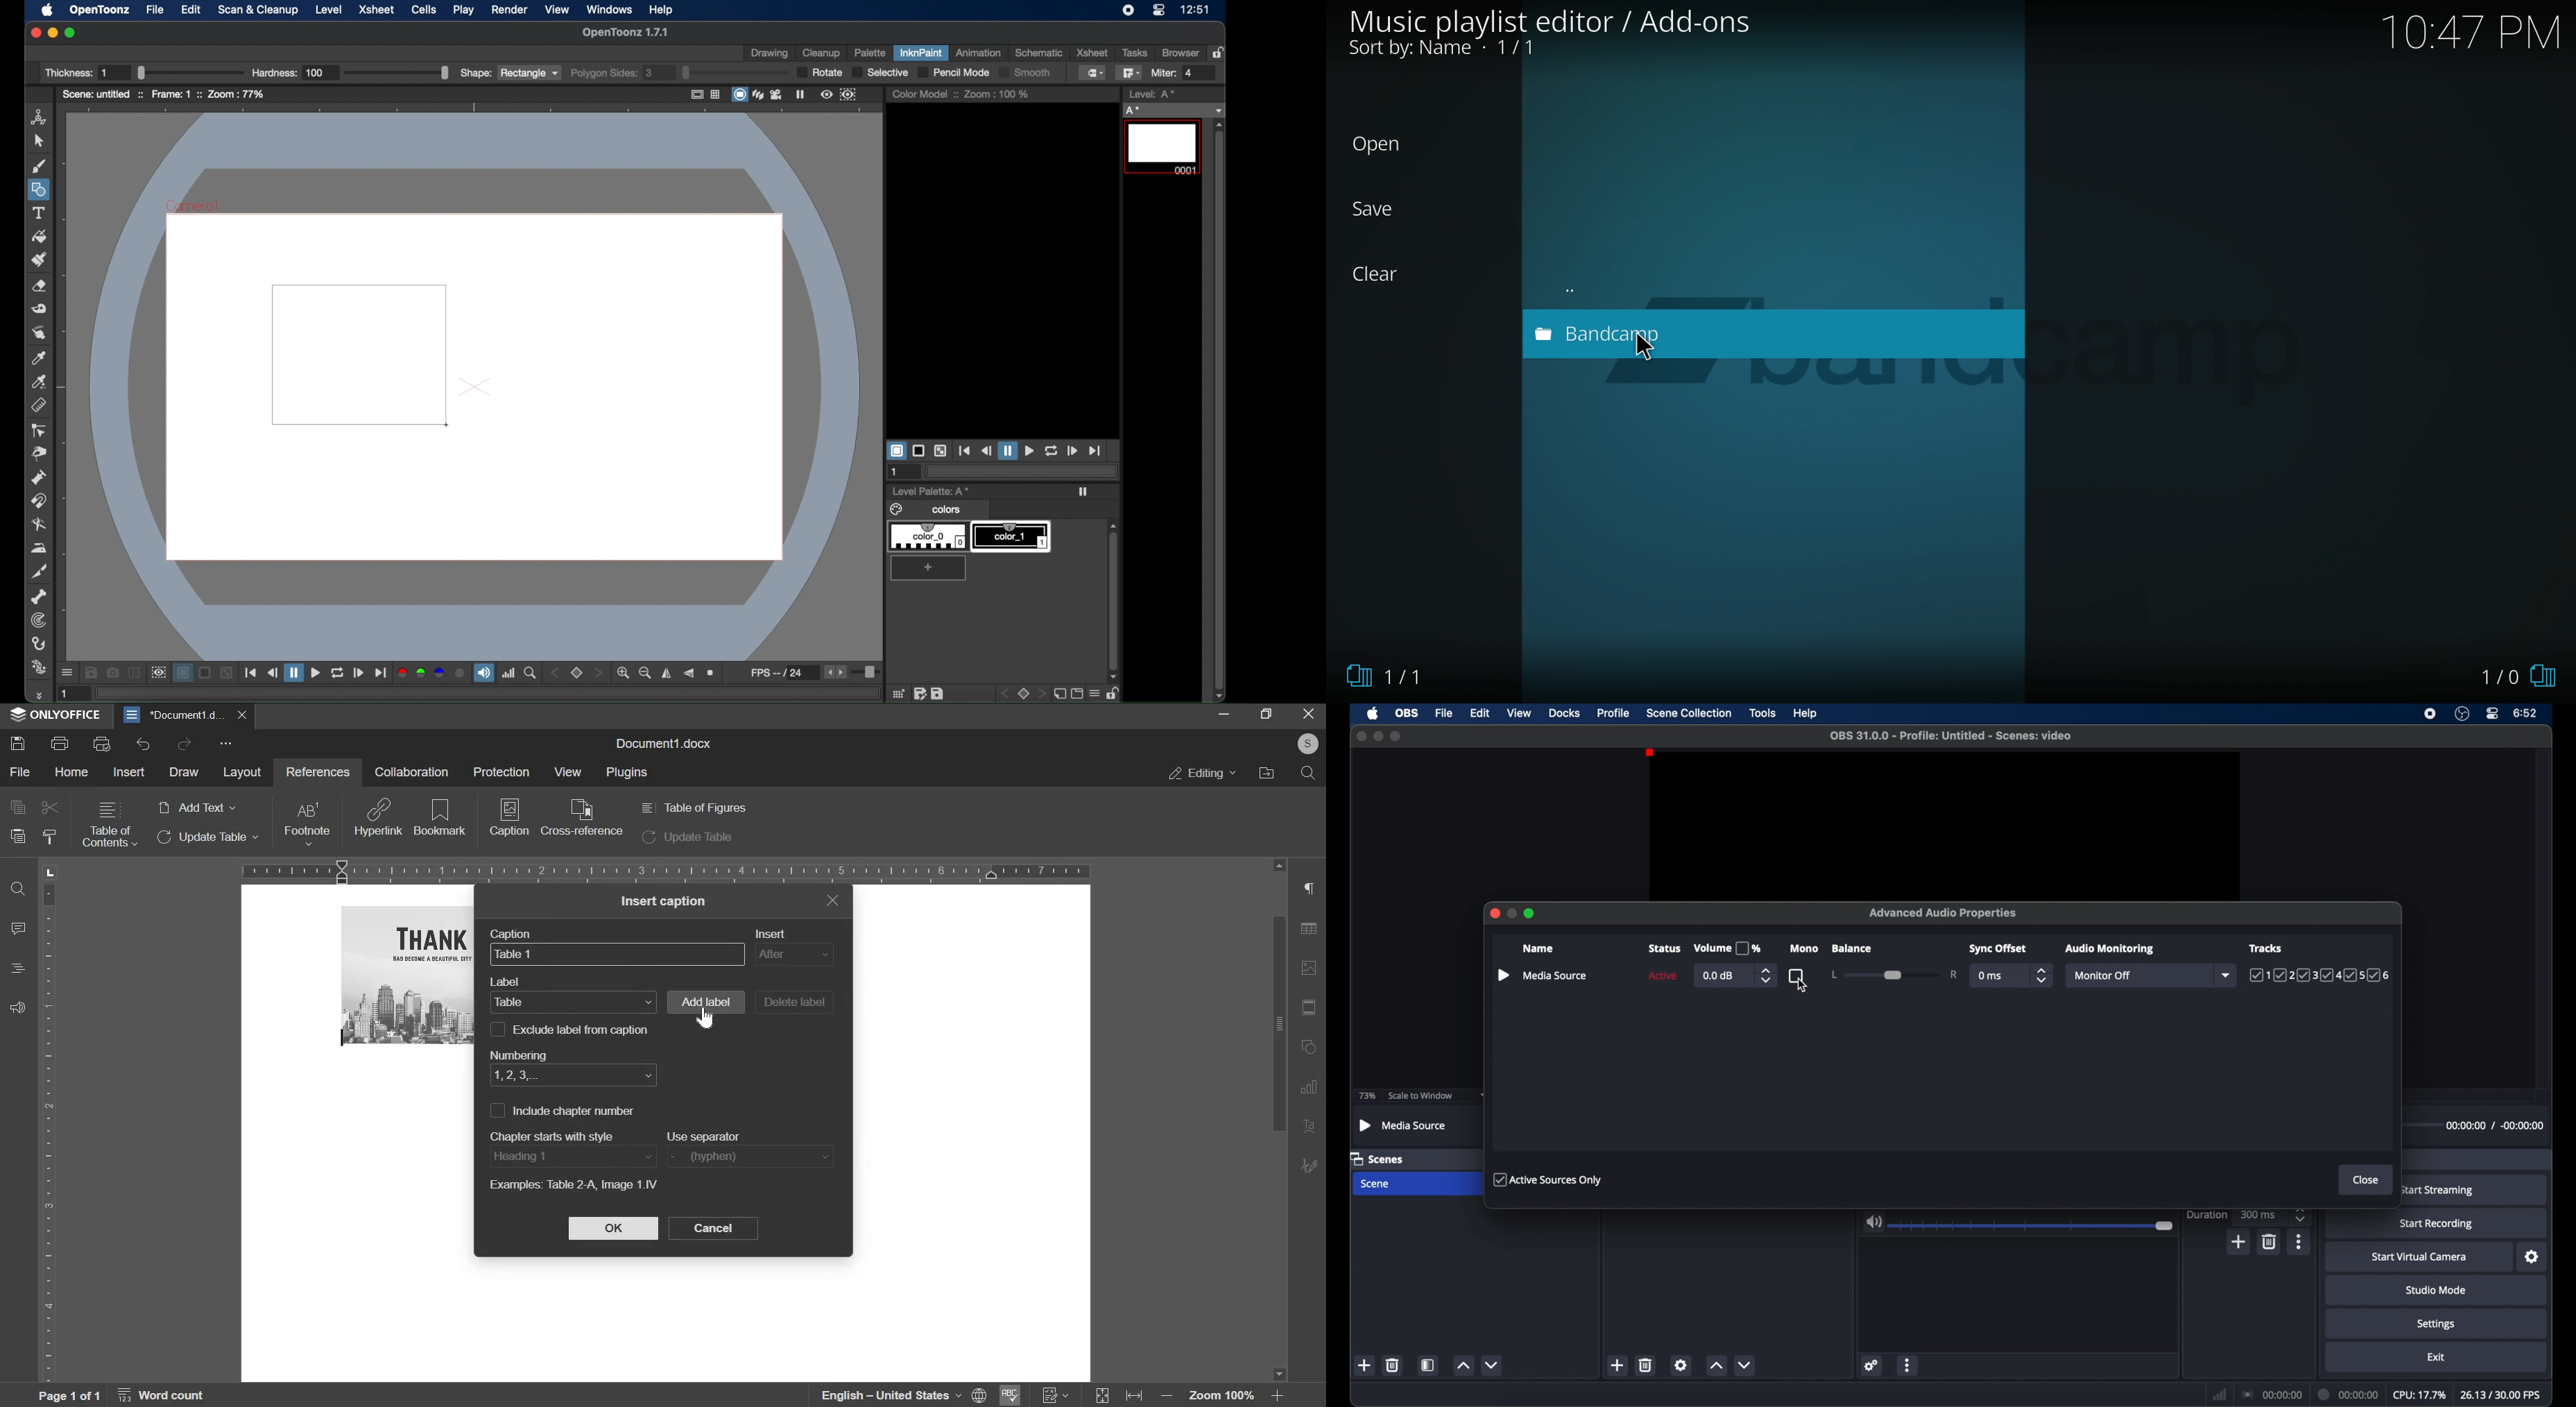 The image size is (2576, 1428). What do you see at coordinates (2268, 1242) in the screenshot?
I see `delete` at bounding box center [2268, 1242].